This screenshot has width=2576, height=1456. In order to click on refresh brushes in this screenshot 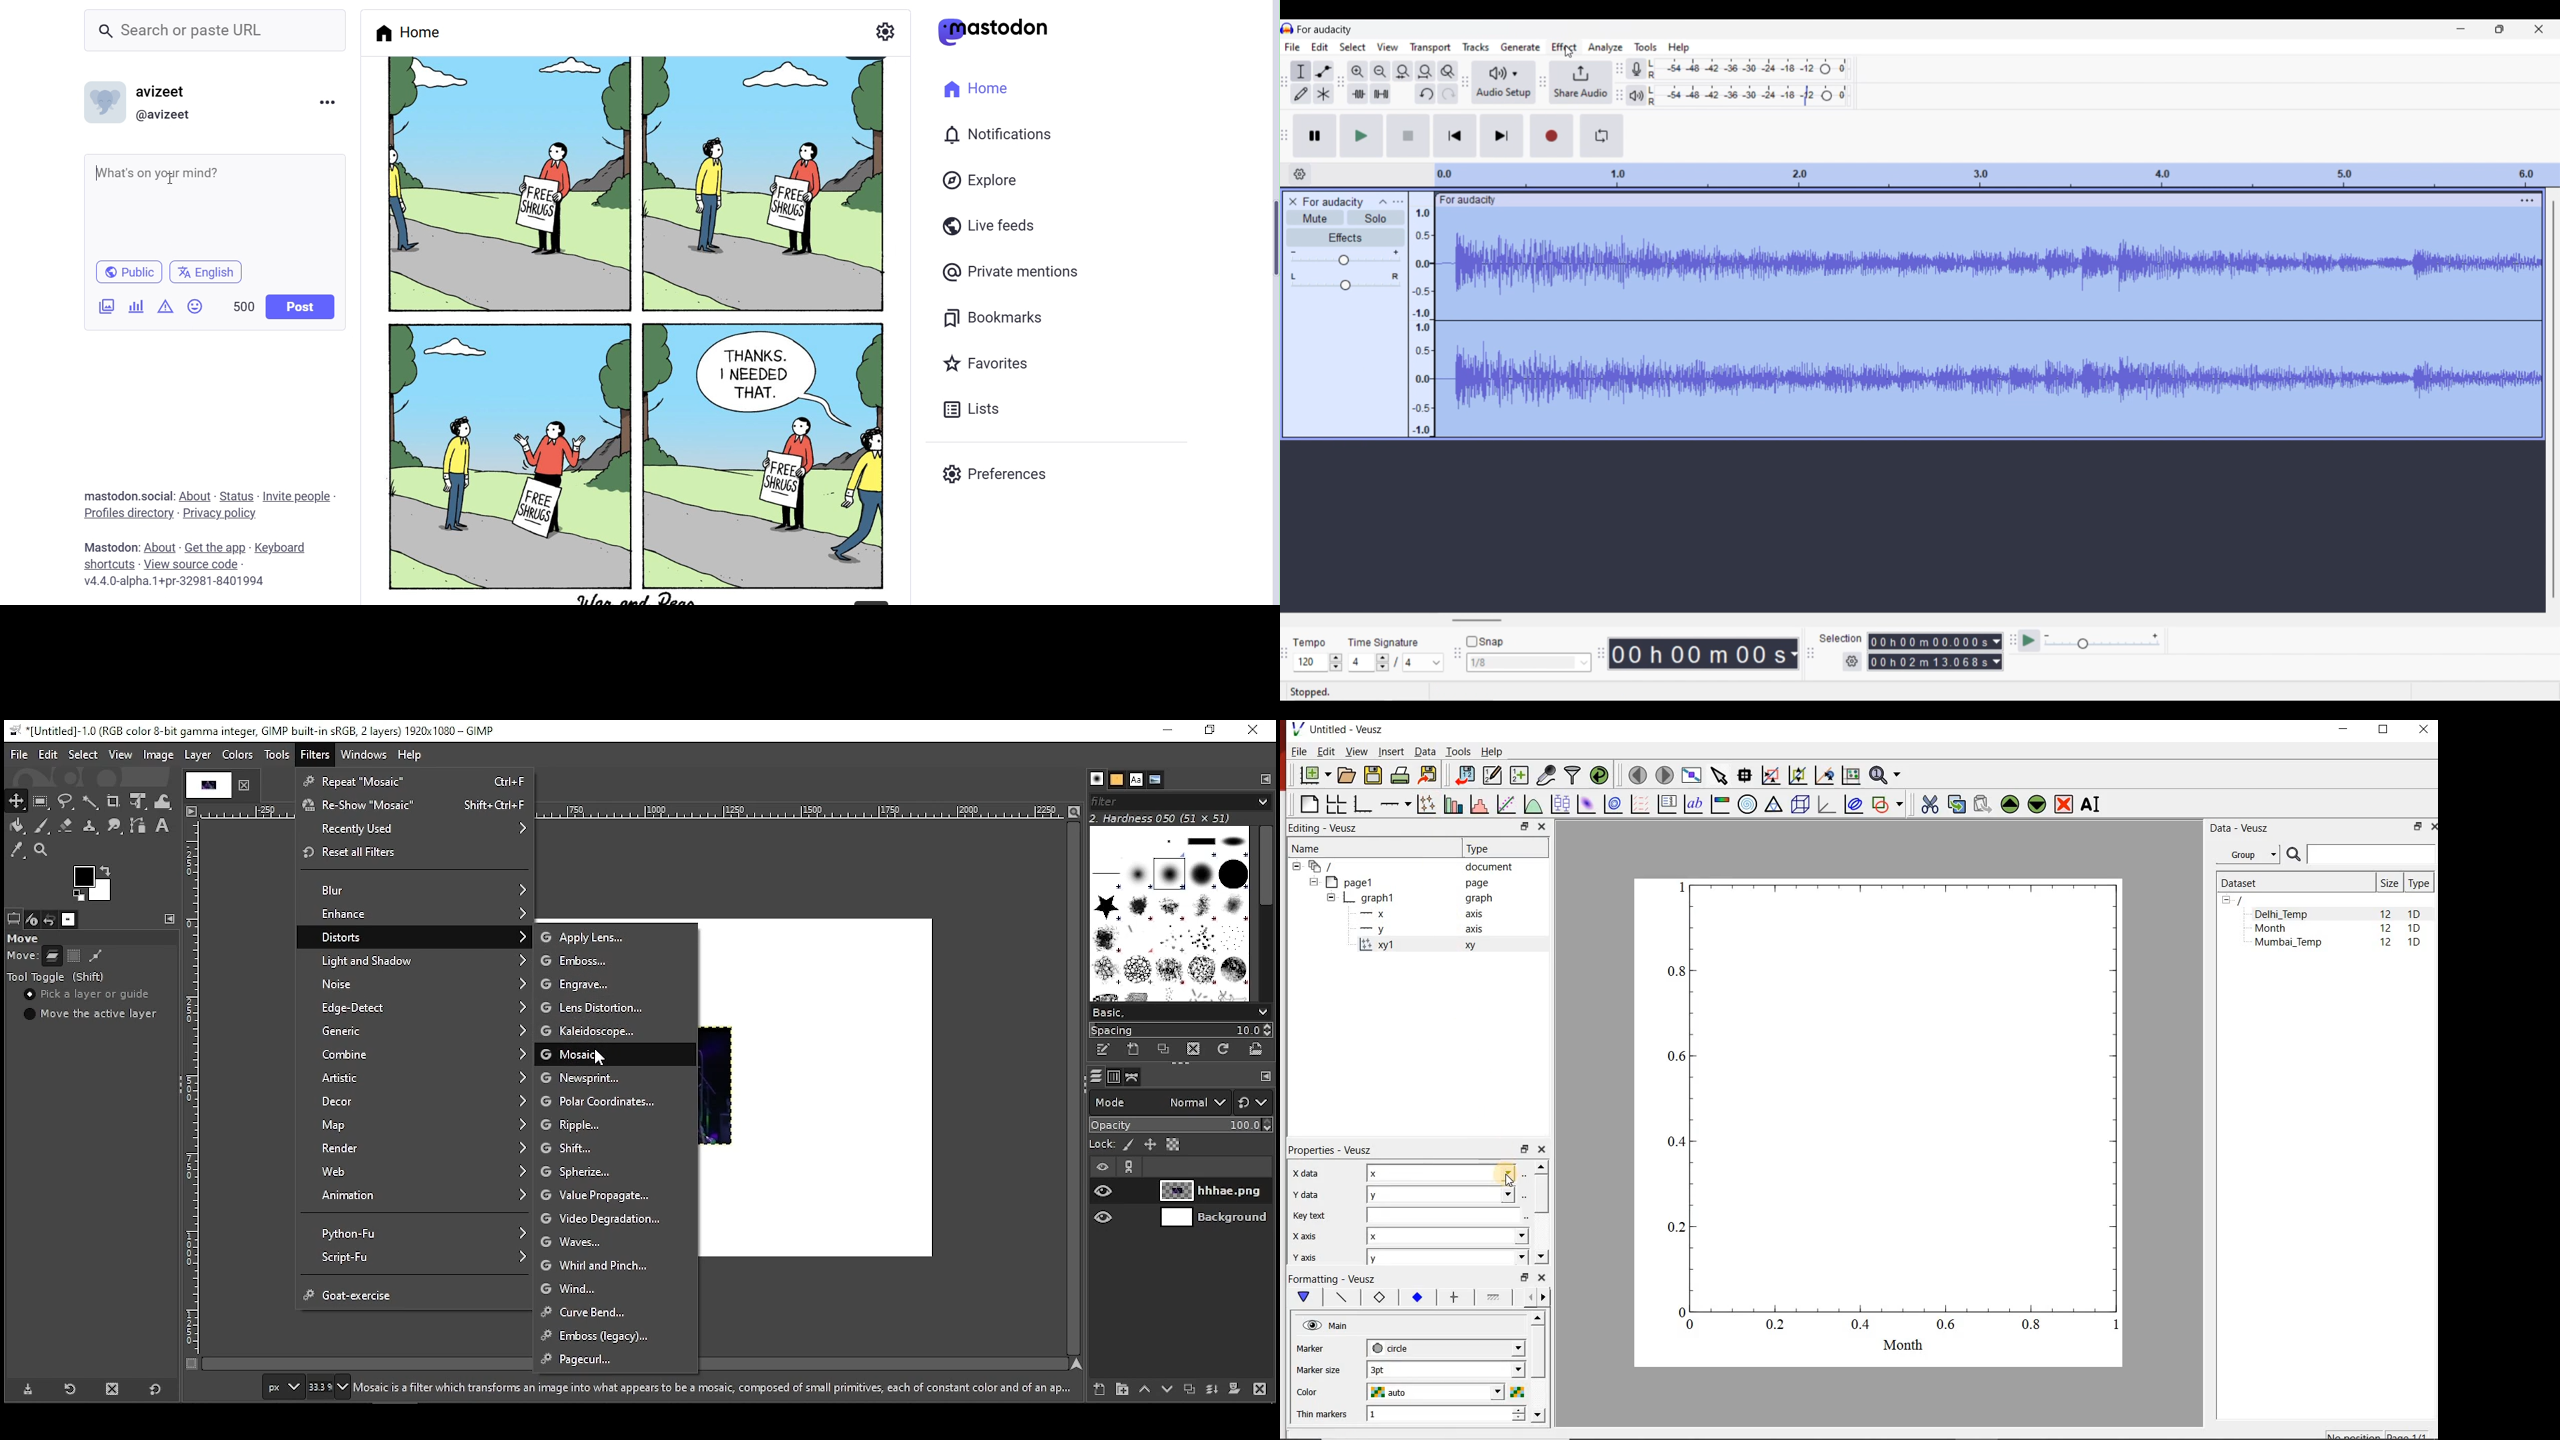, I will do `click(1223, 1051)`.